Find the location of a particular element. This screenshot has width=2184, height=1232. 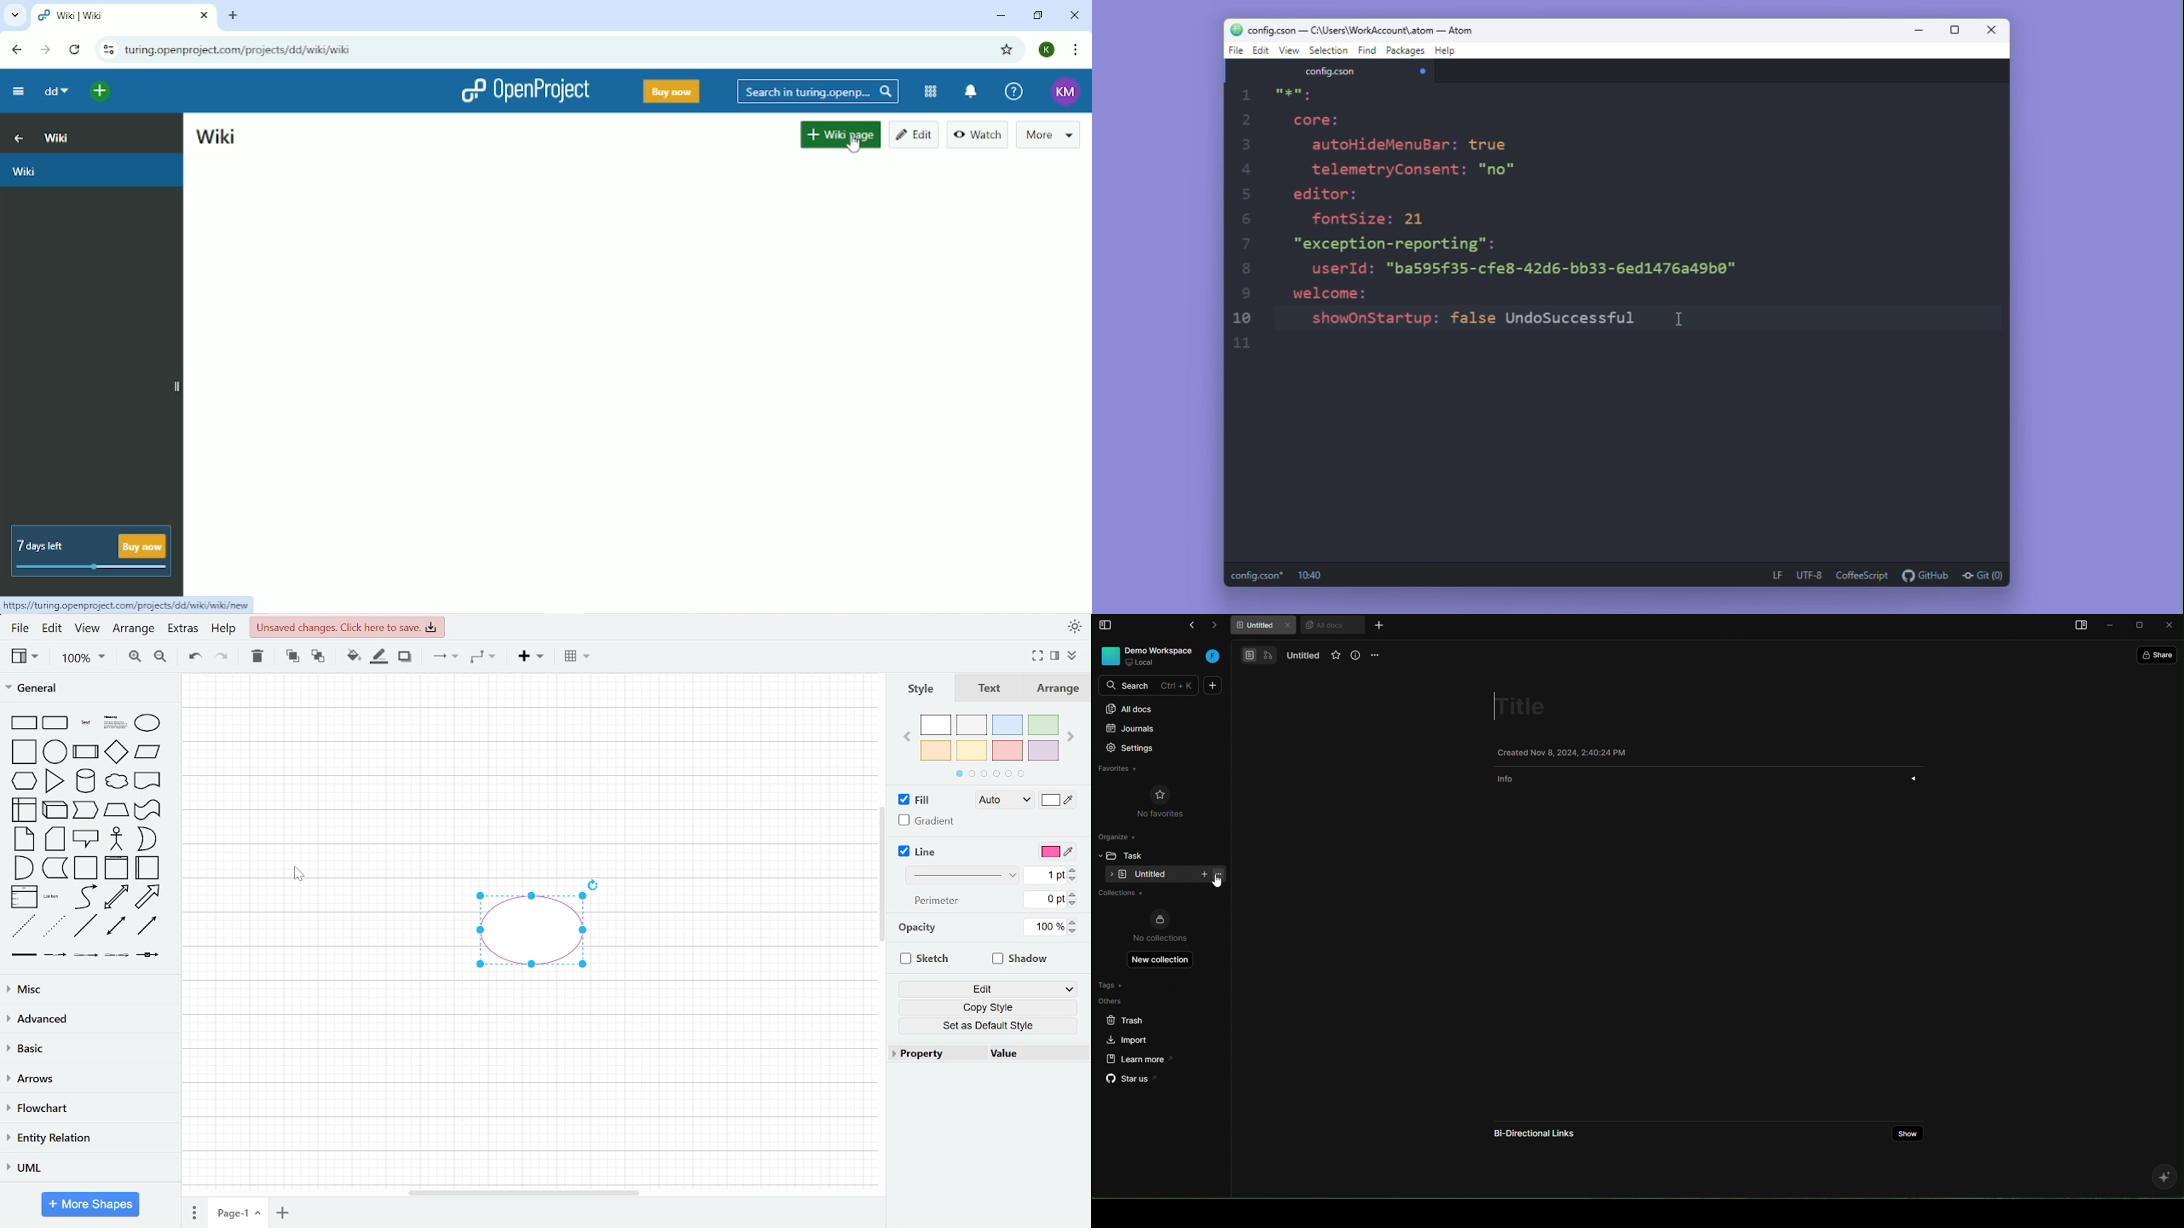

To notification center is located at coordinates (971, 91).